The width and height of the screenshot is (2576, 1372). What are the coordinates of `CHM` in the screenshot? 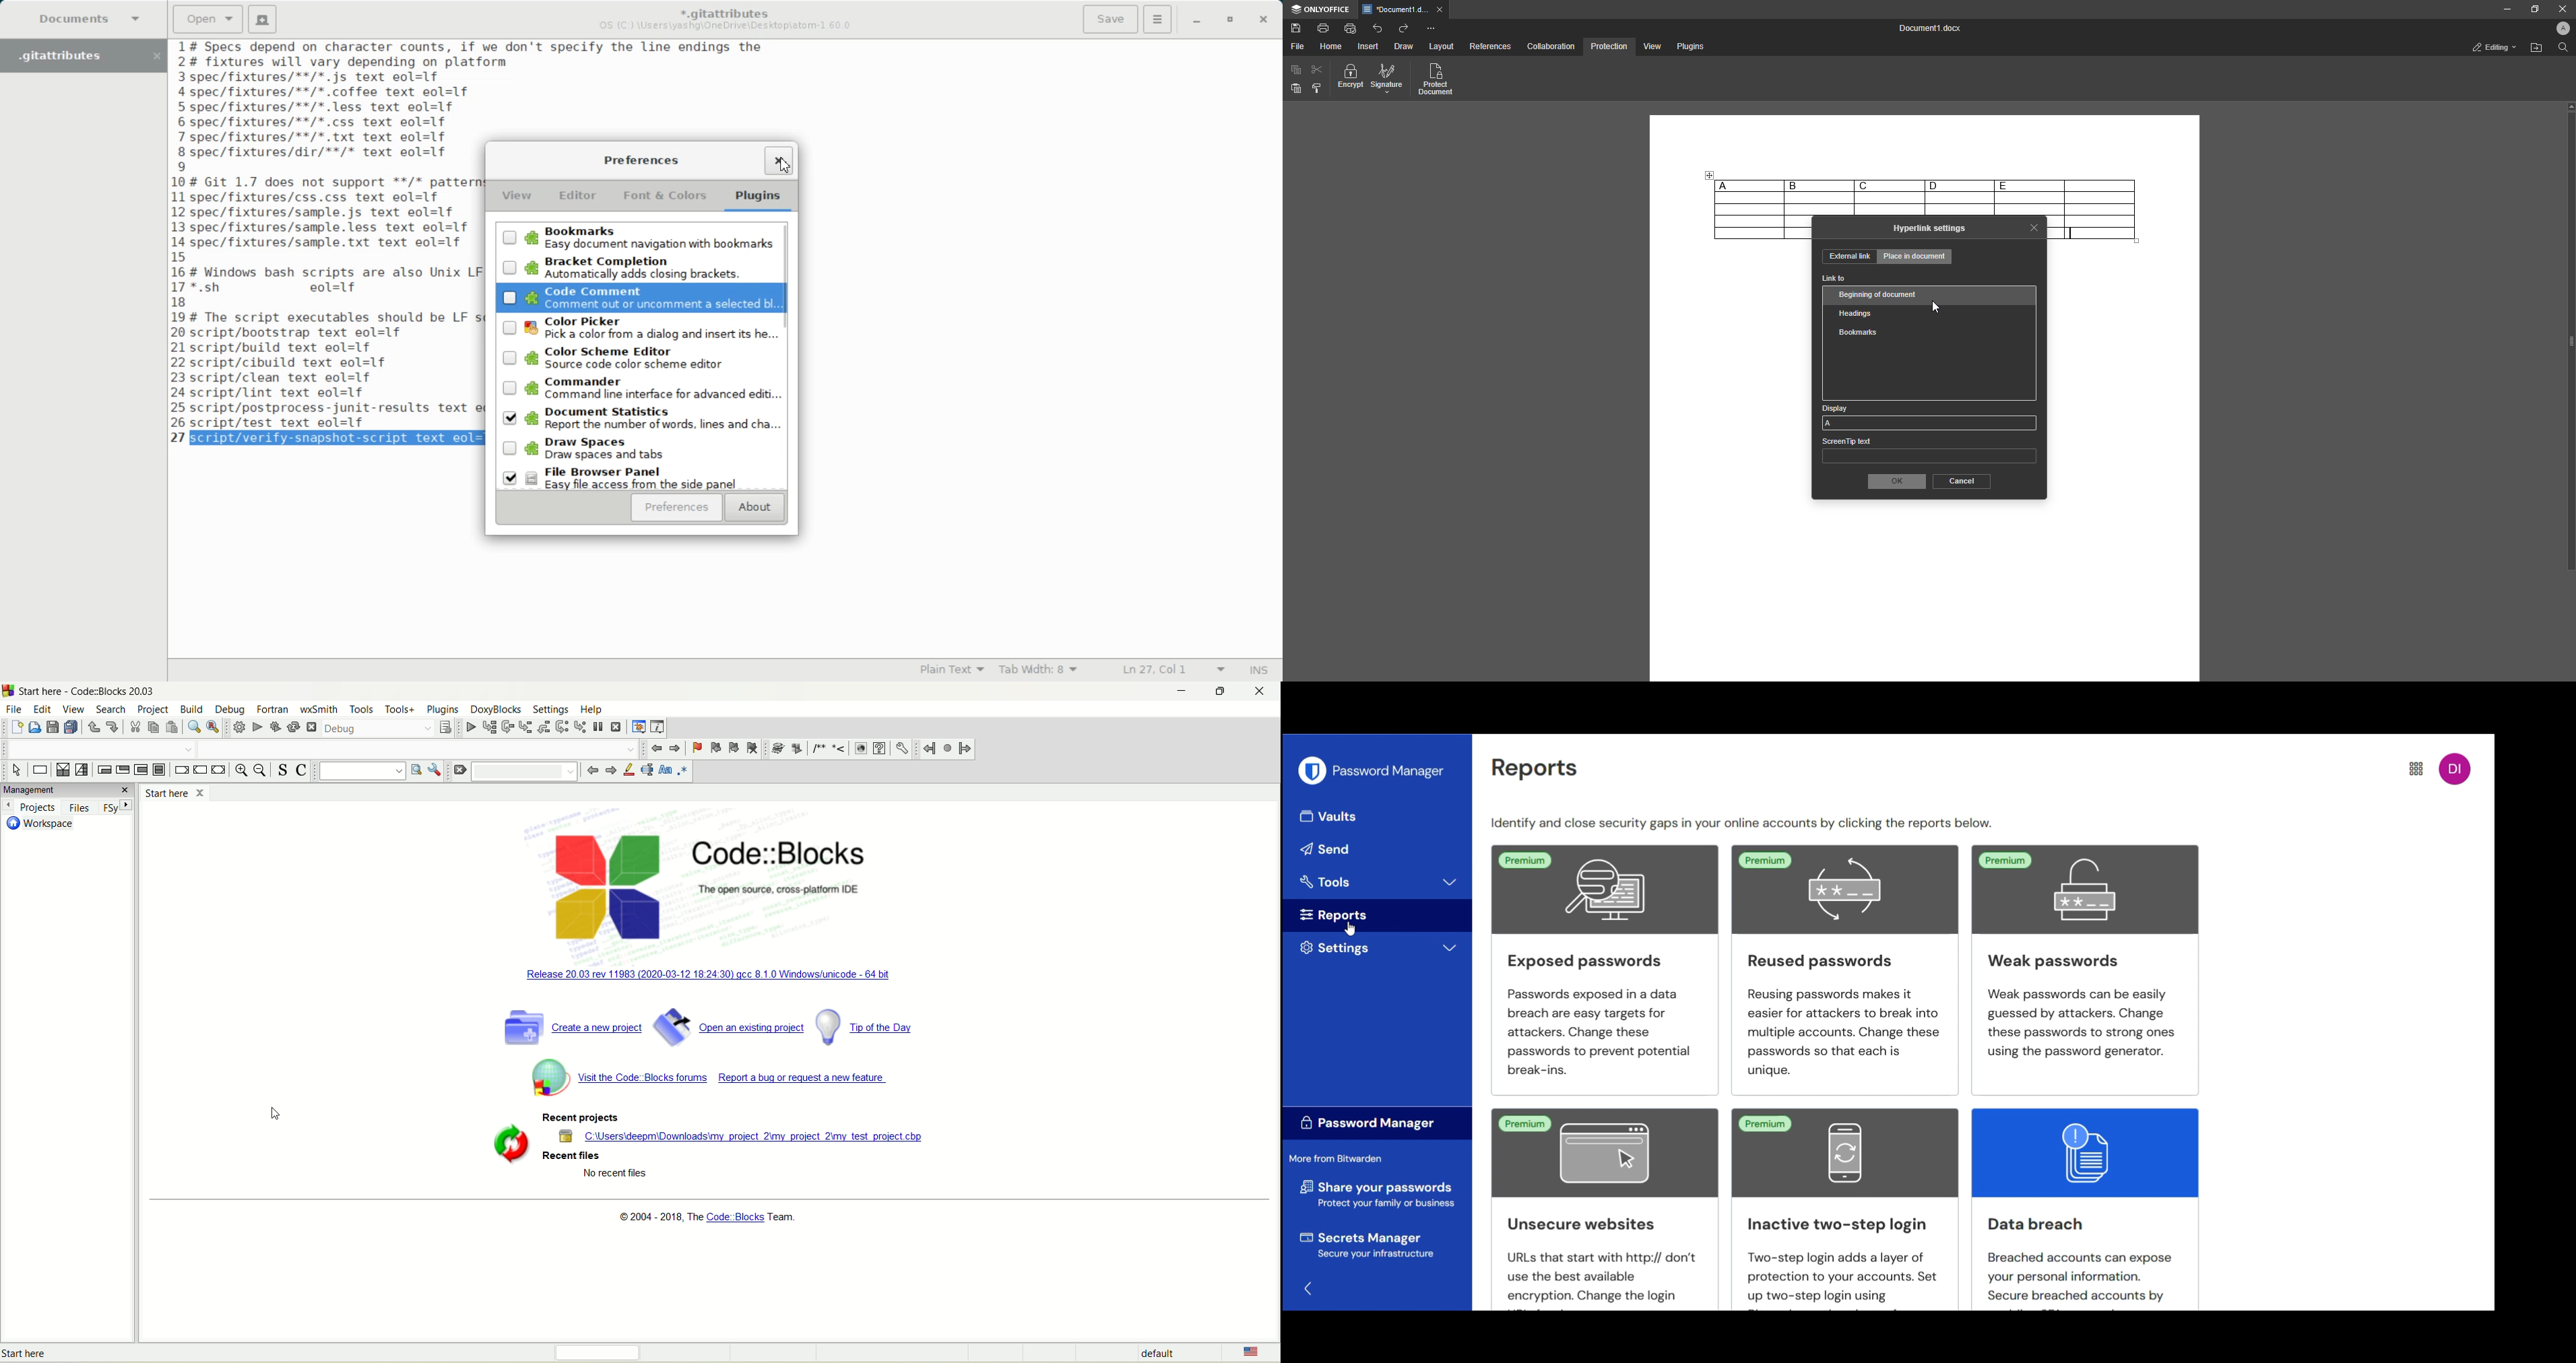 It's located at (879, 750).